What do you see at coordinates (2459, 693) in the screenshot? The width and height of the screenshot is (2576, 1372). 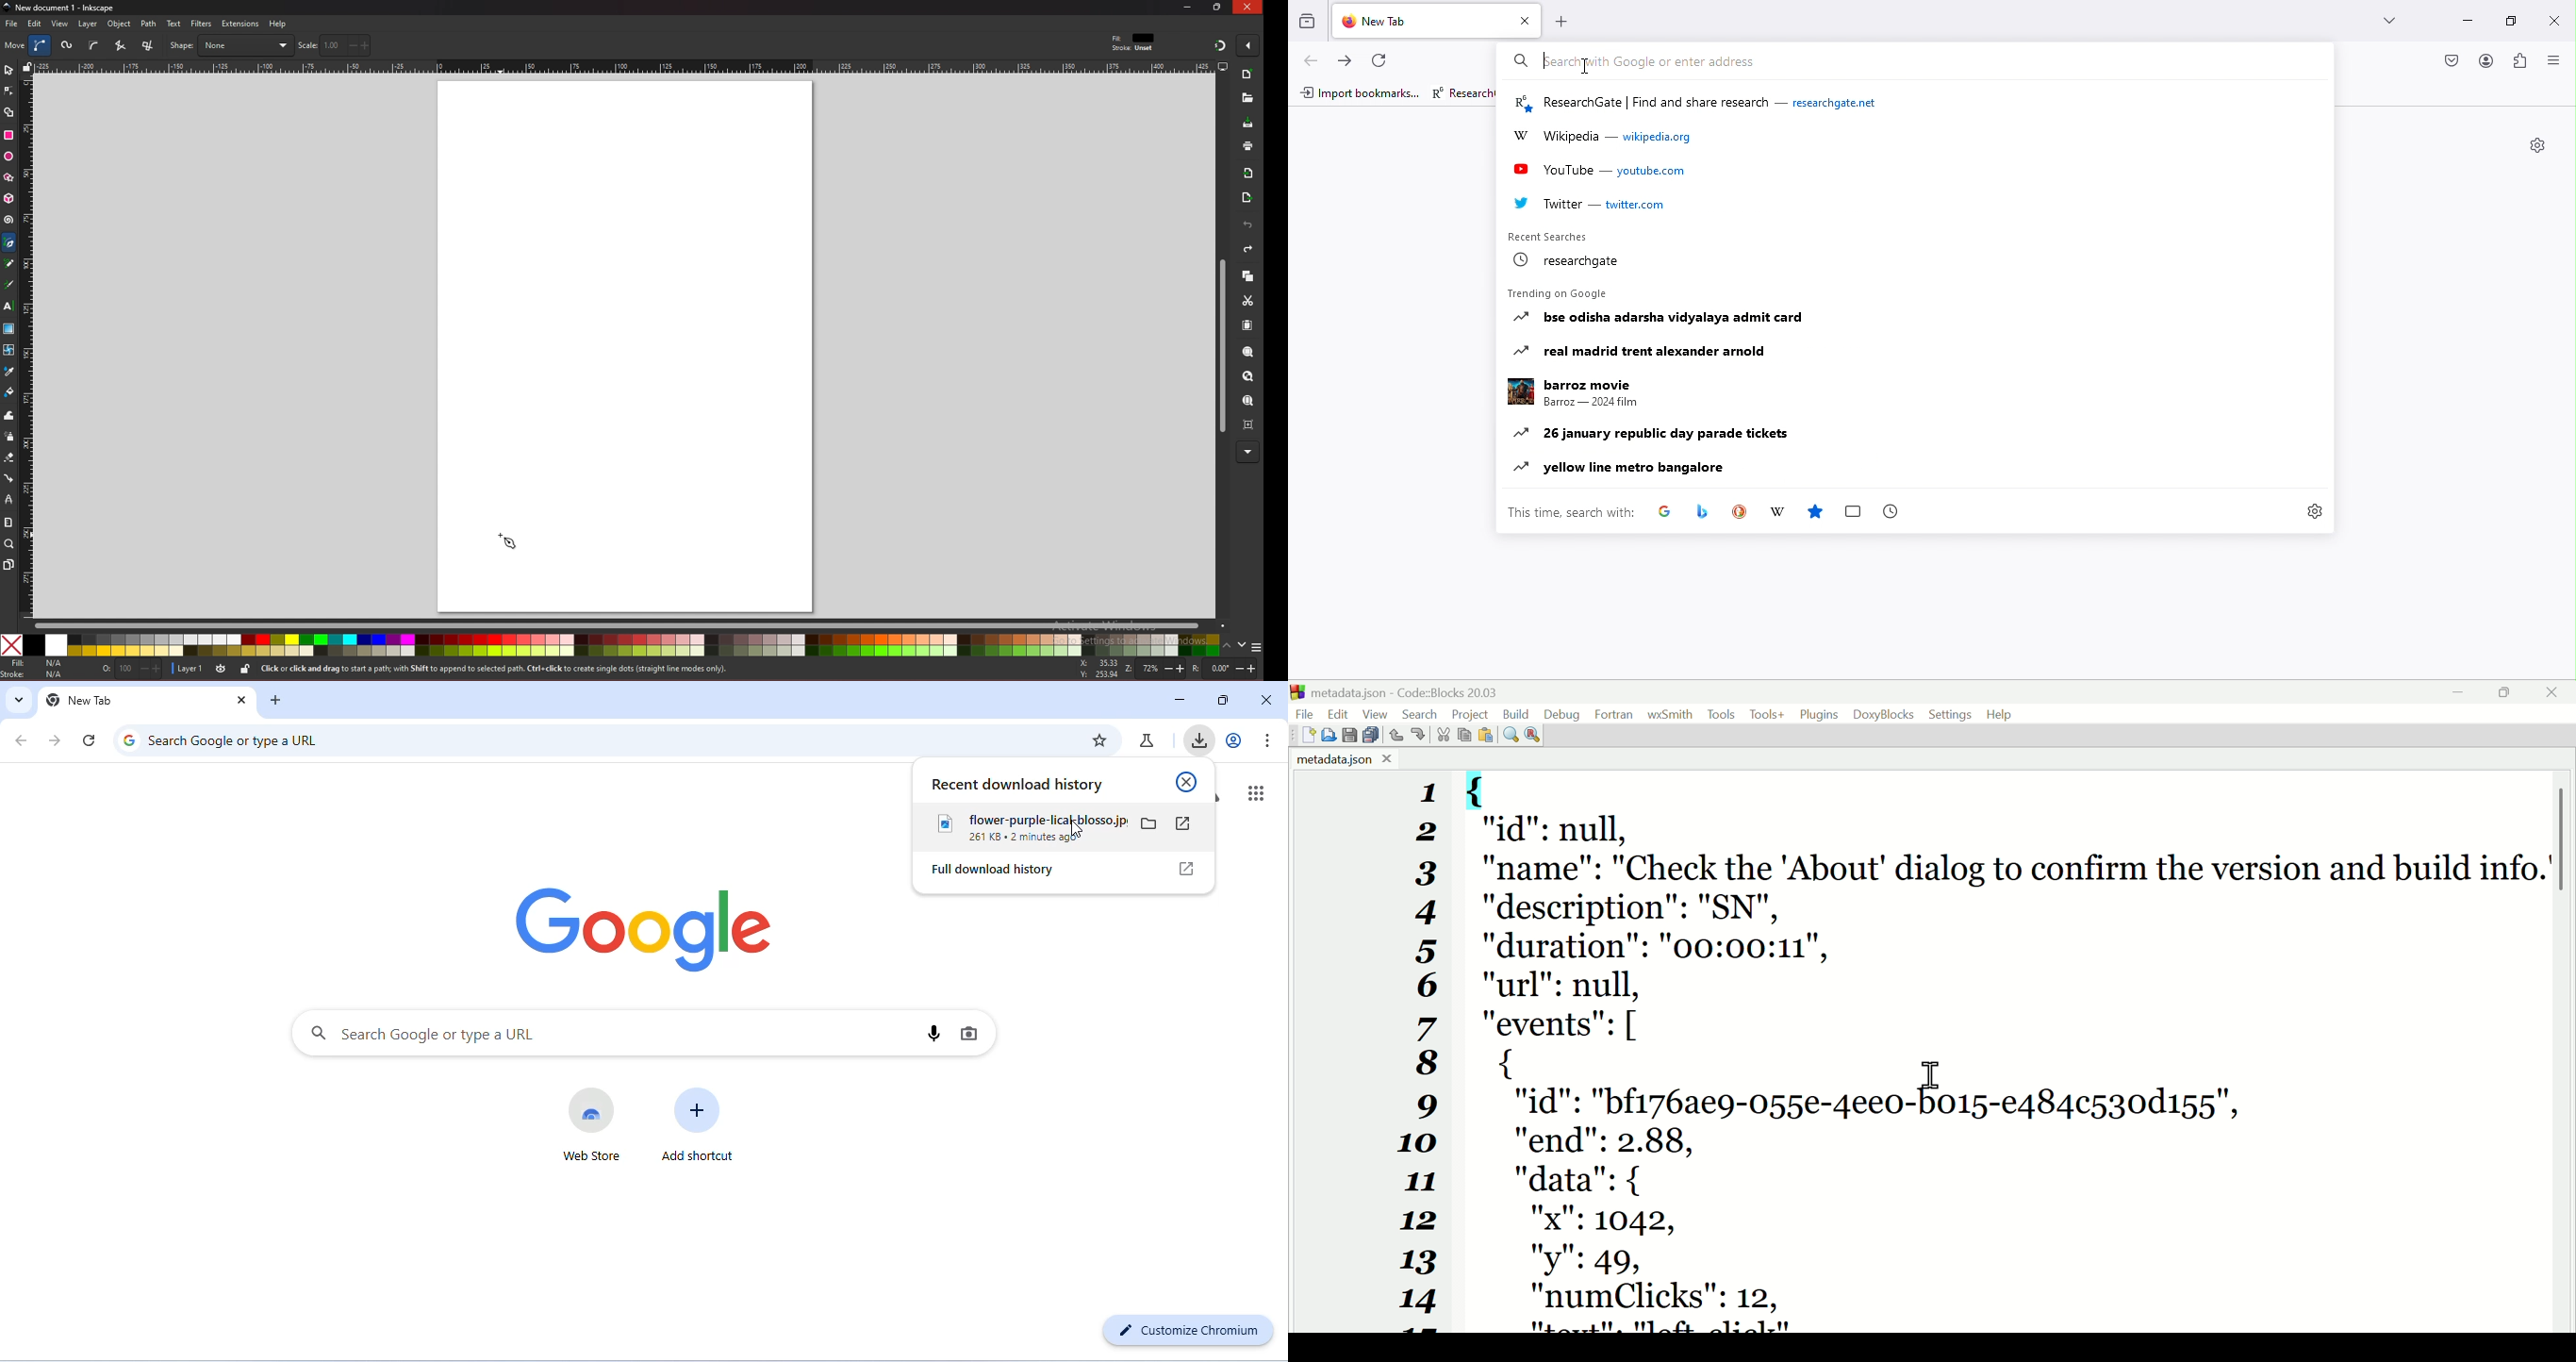 I see `minimise` at bounding box center [2459, 693].